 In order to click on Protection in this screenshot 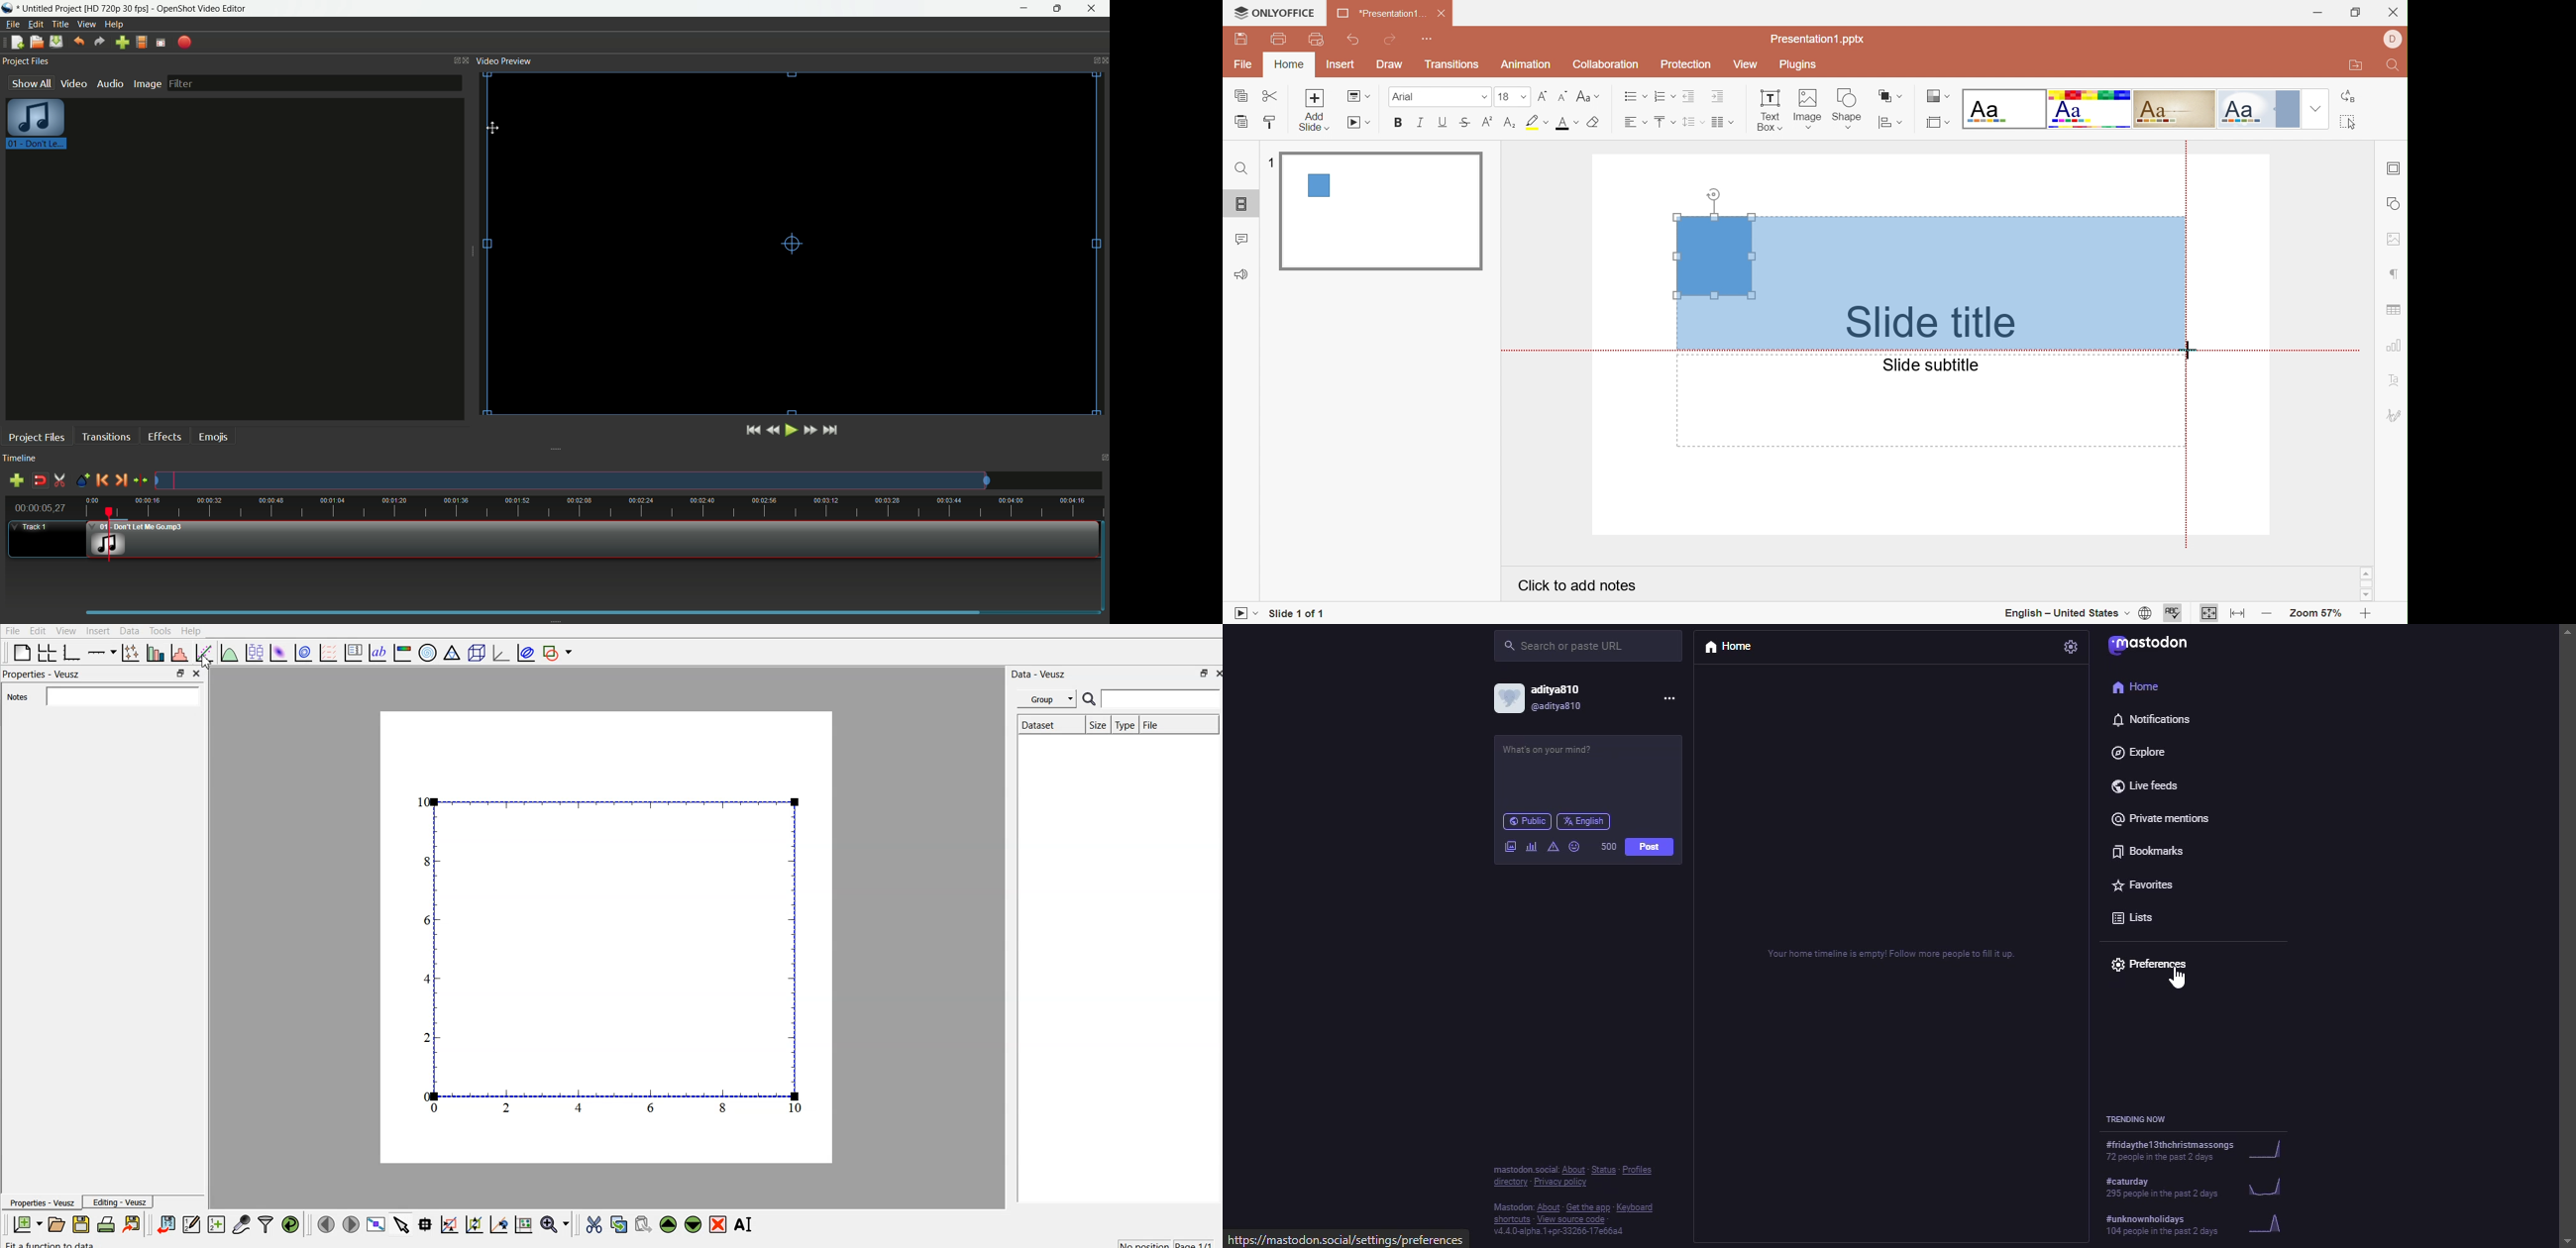, I will do `click(1686, 64)`.